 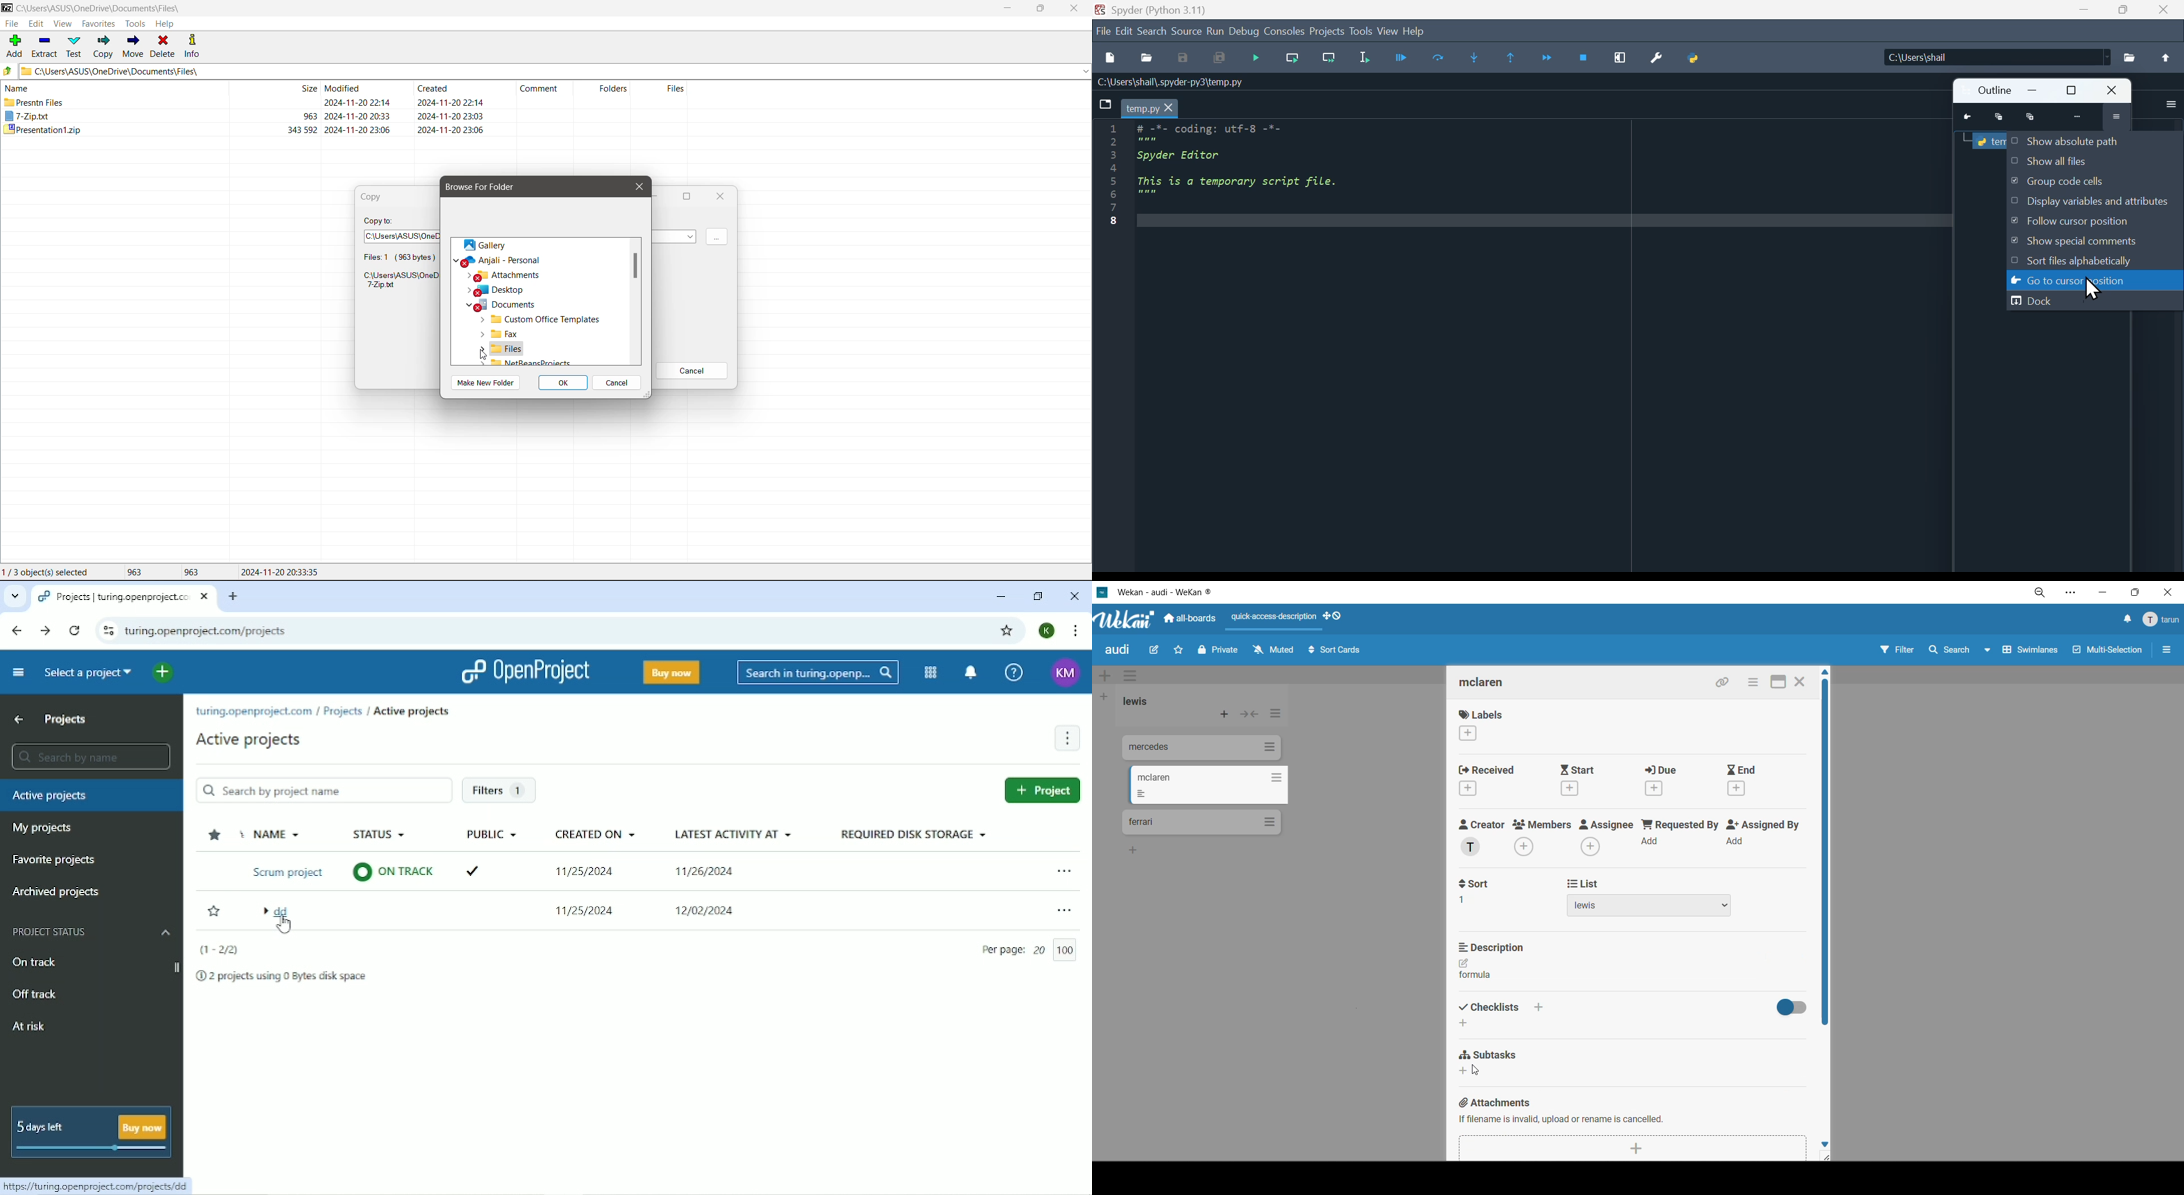 What do you see at coordinates (2070, 140) in the screenshot?
I see `Show absolute path` at bounding box center [2070, 140].